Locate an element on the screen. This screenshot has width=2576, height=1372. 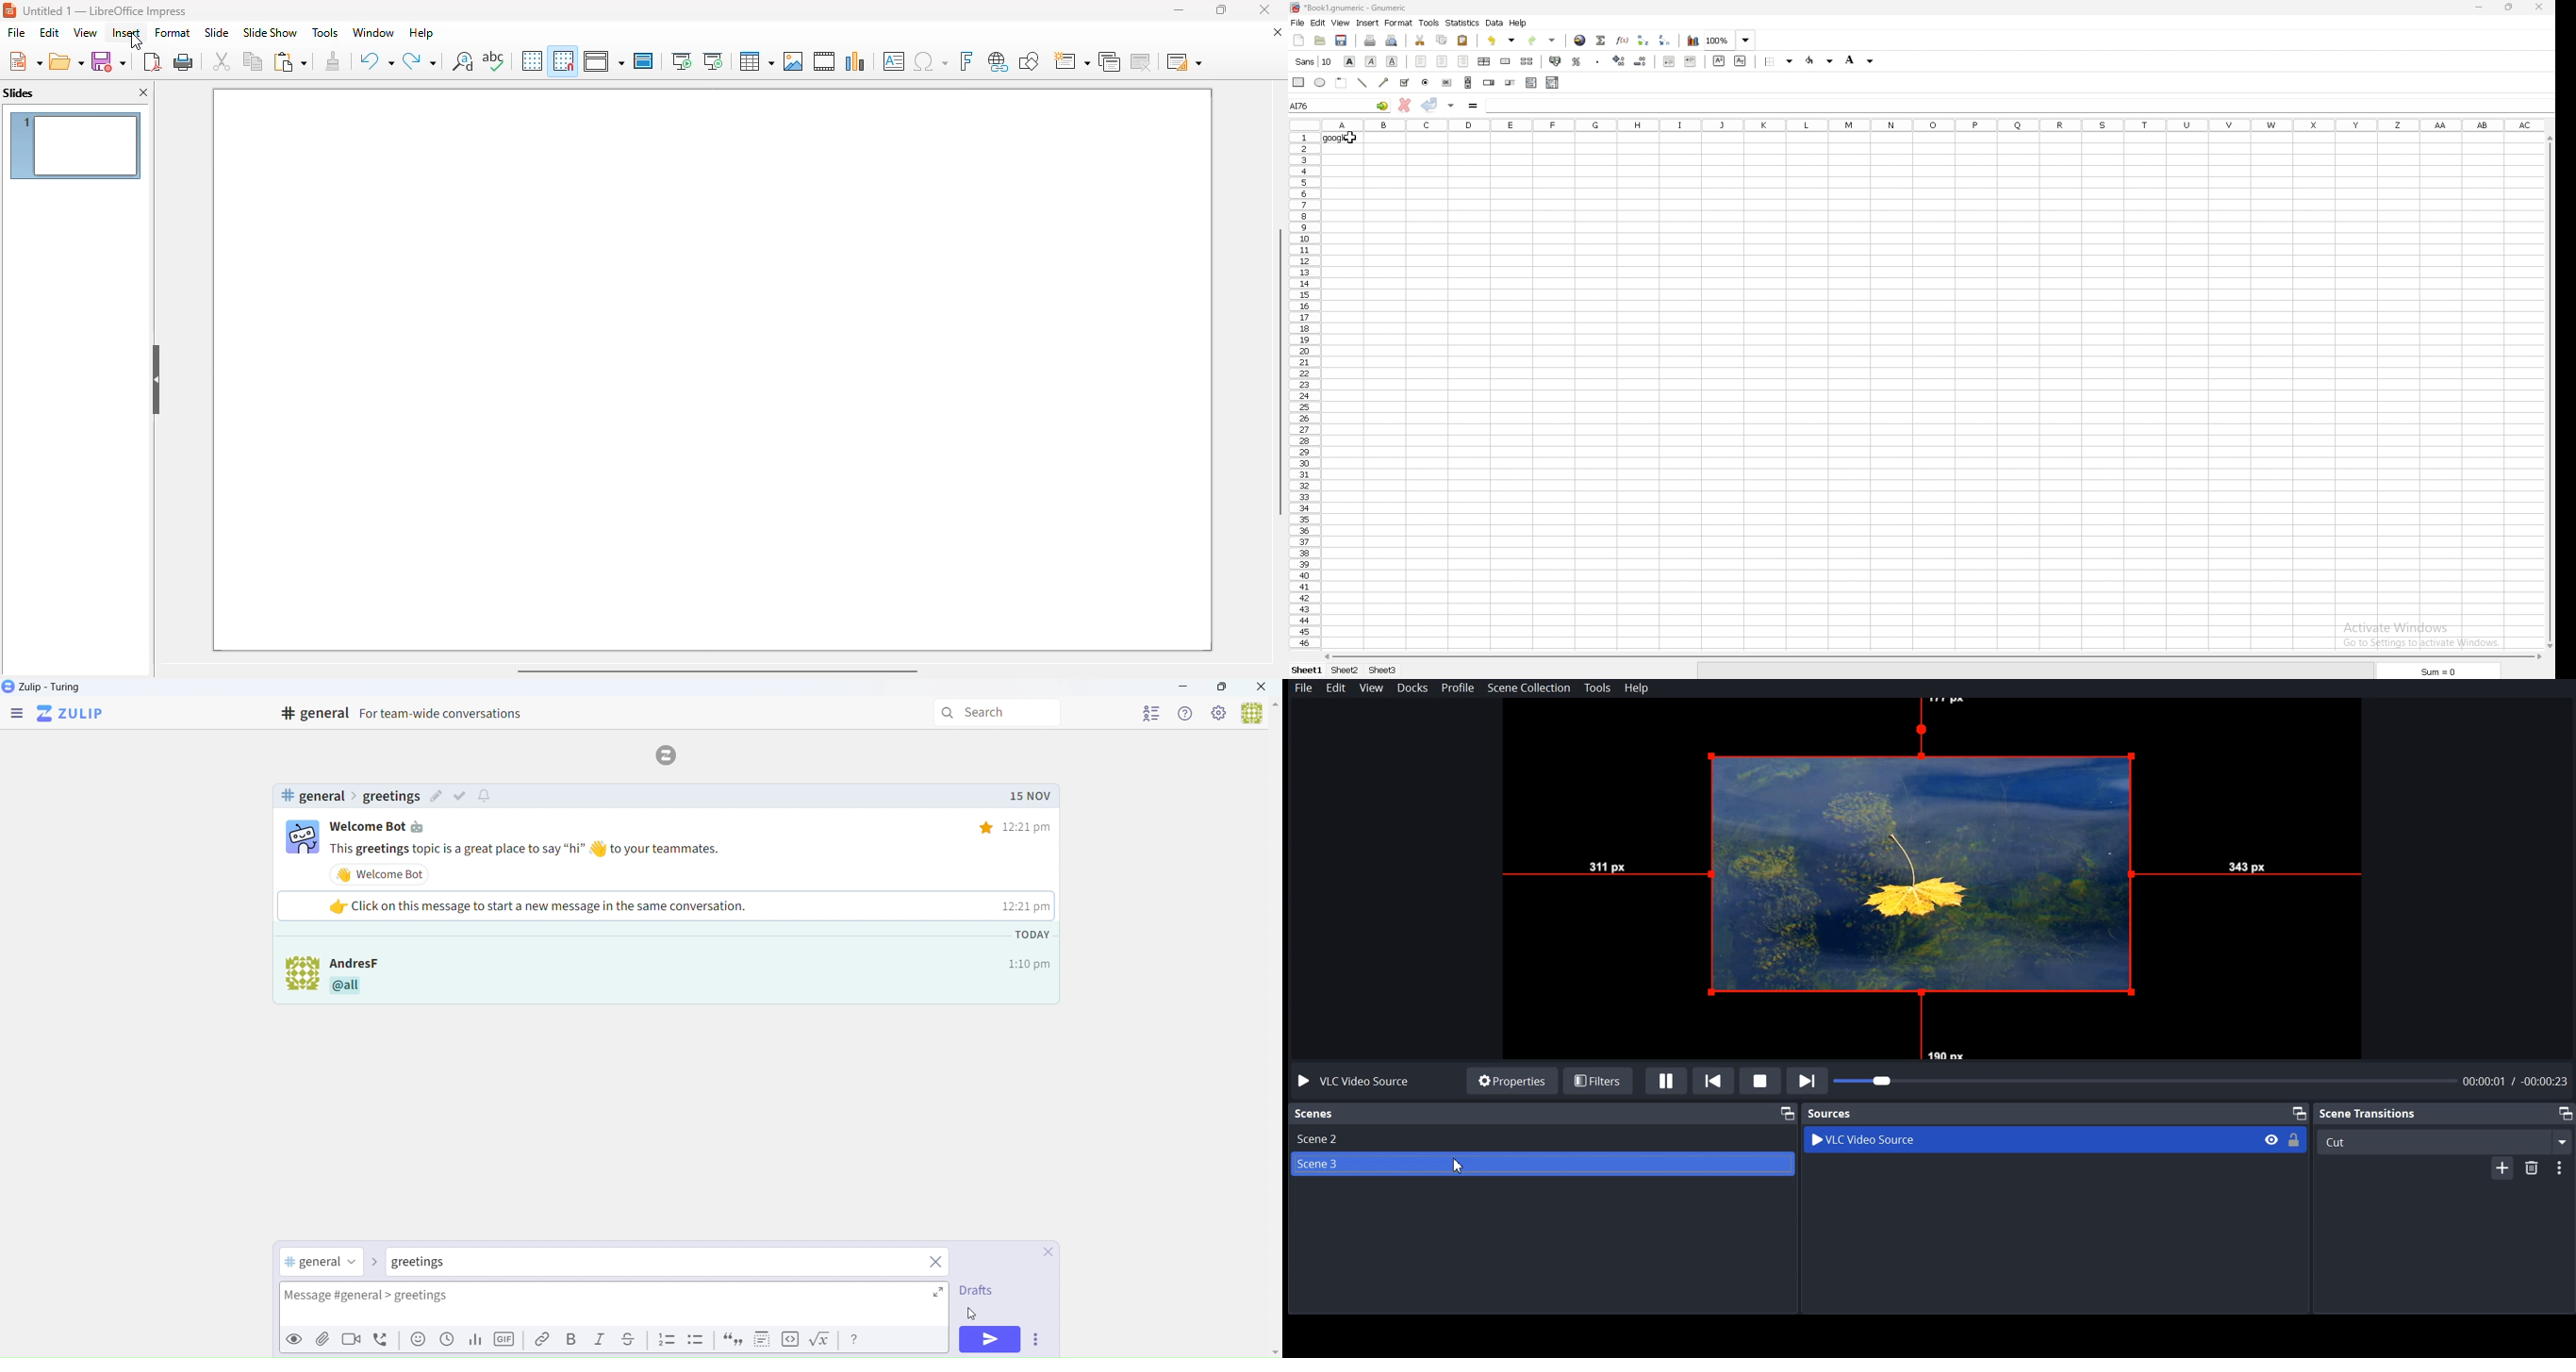
Drafts is located at coordinates (976, 1293).